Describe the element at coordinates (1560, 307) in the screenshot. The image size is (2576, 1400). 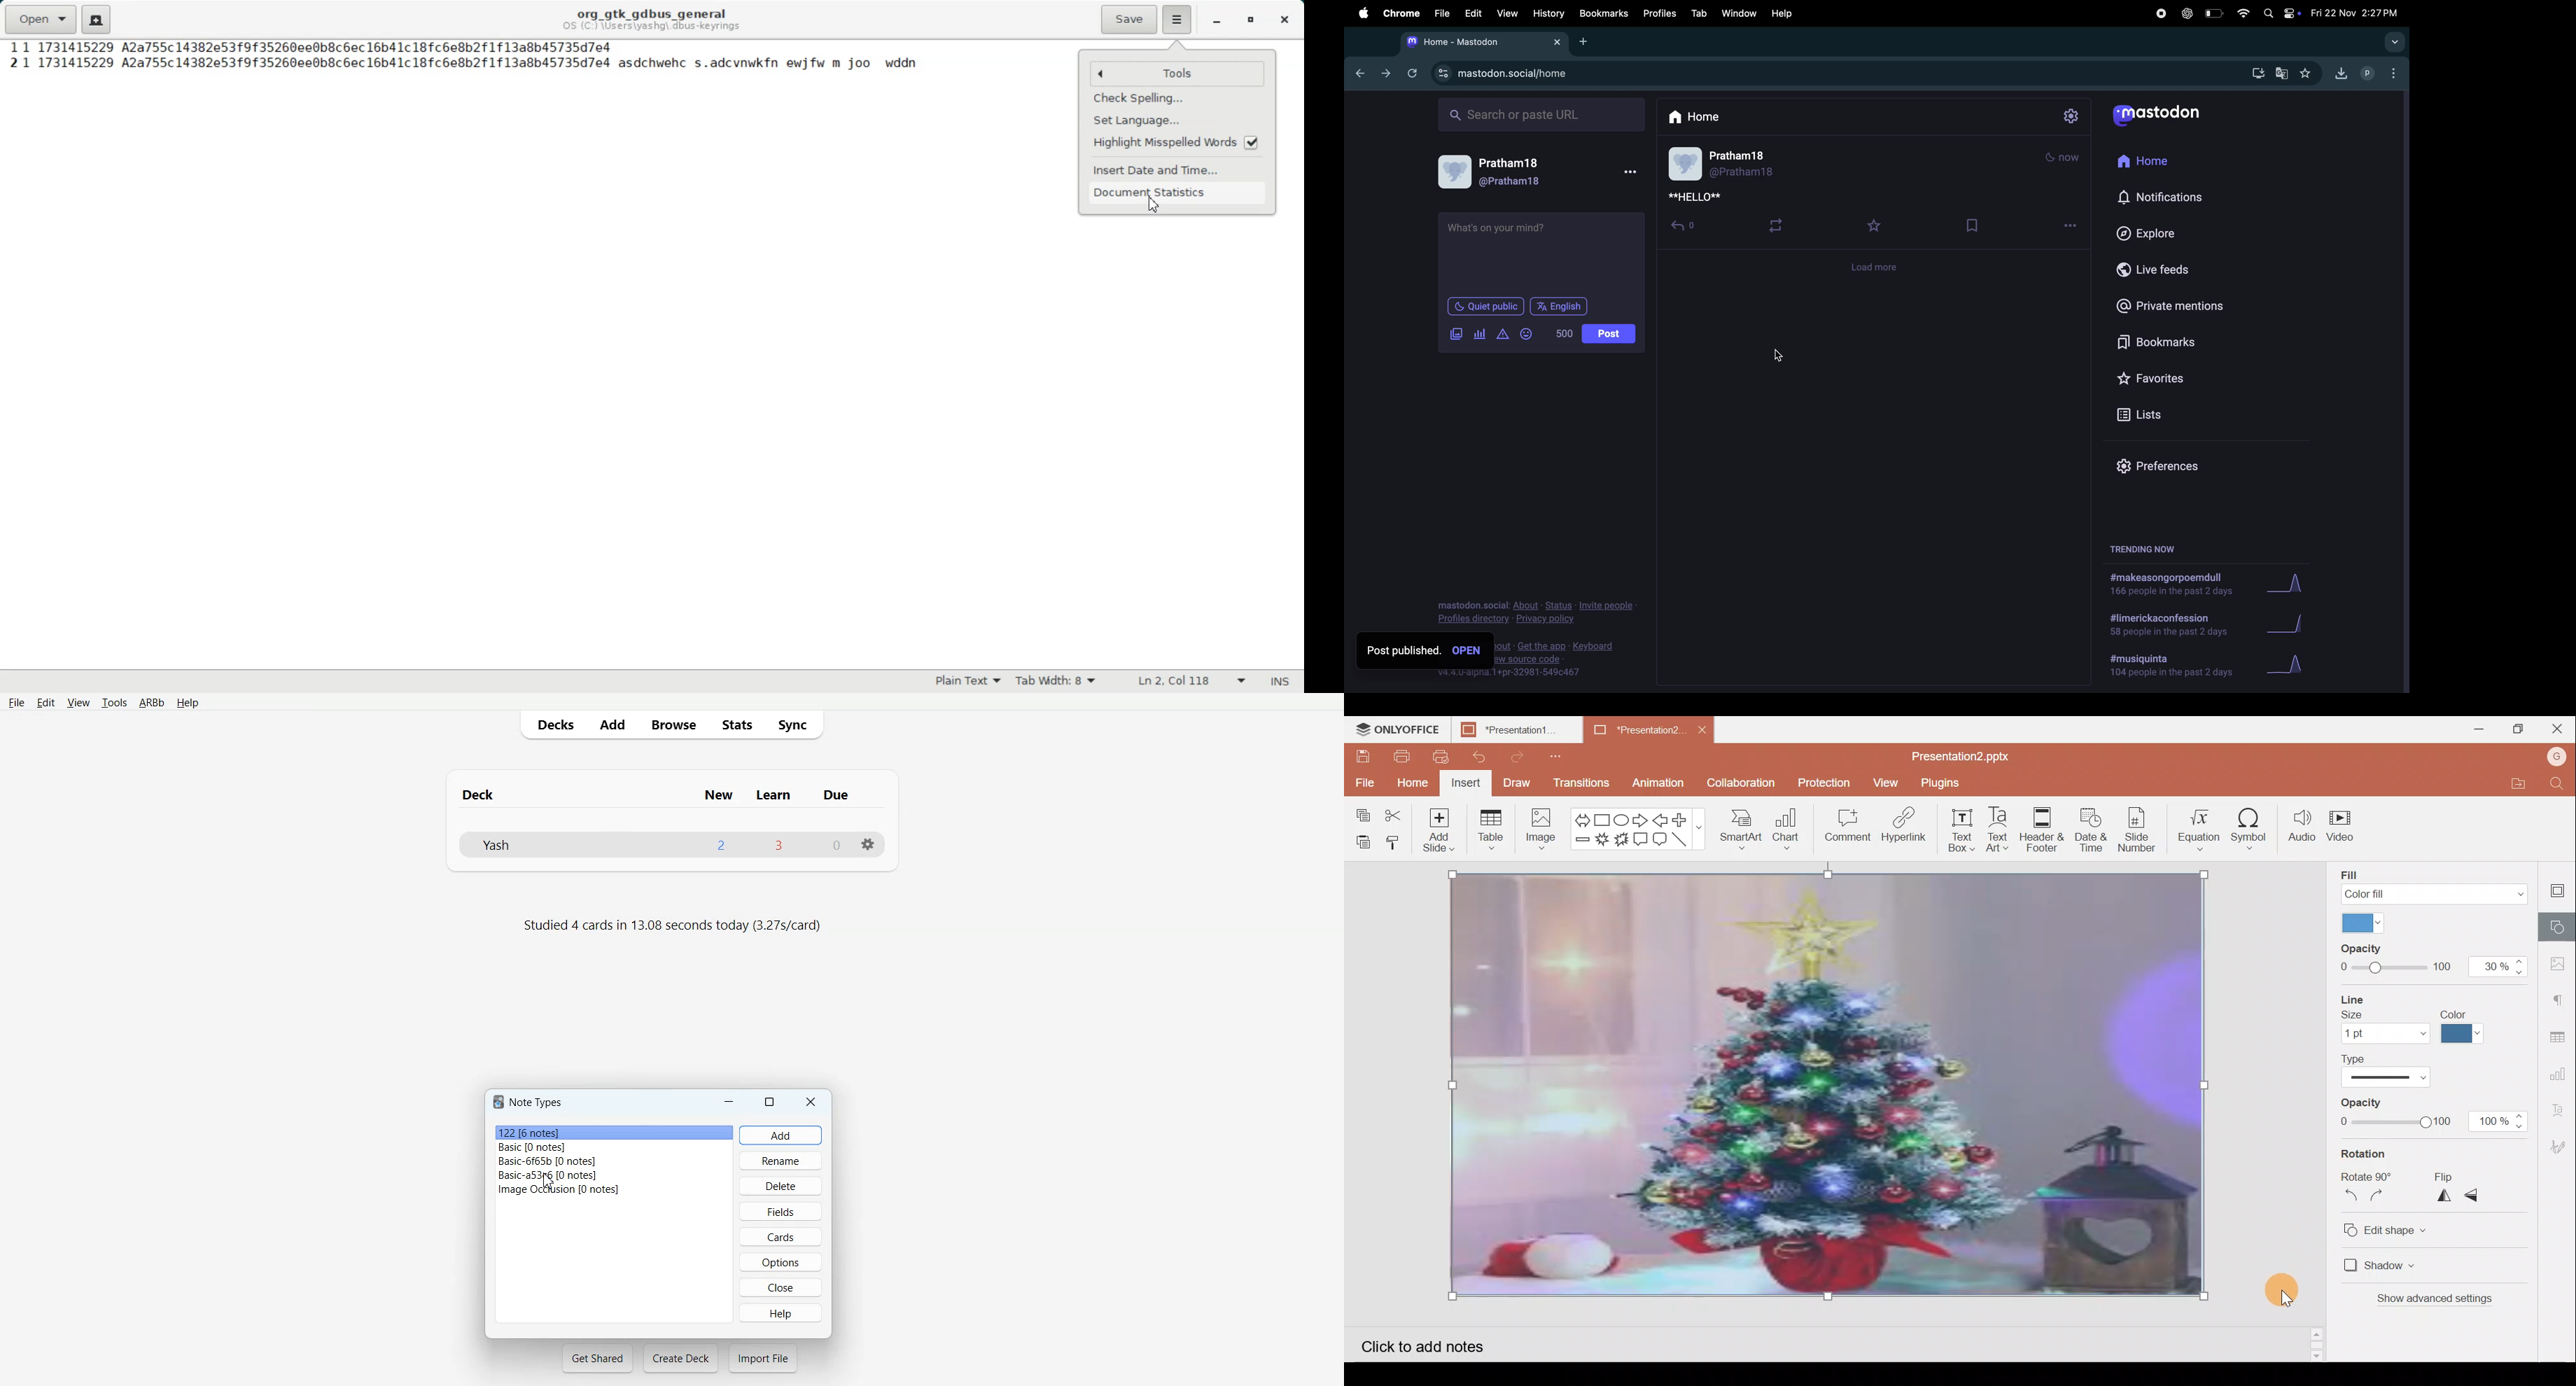
I see `language` at that location.